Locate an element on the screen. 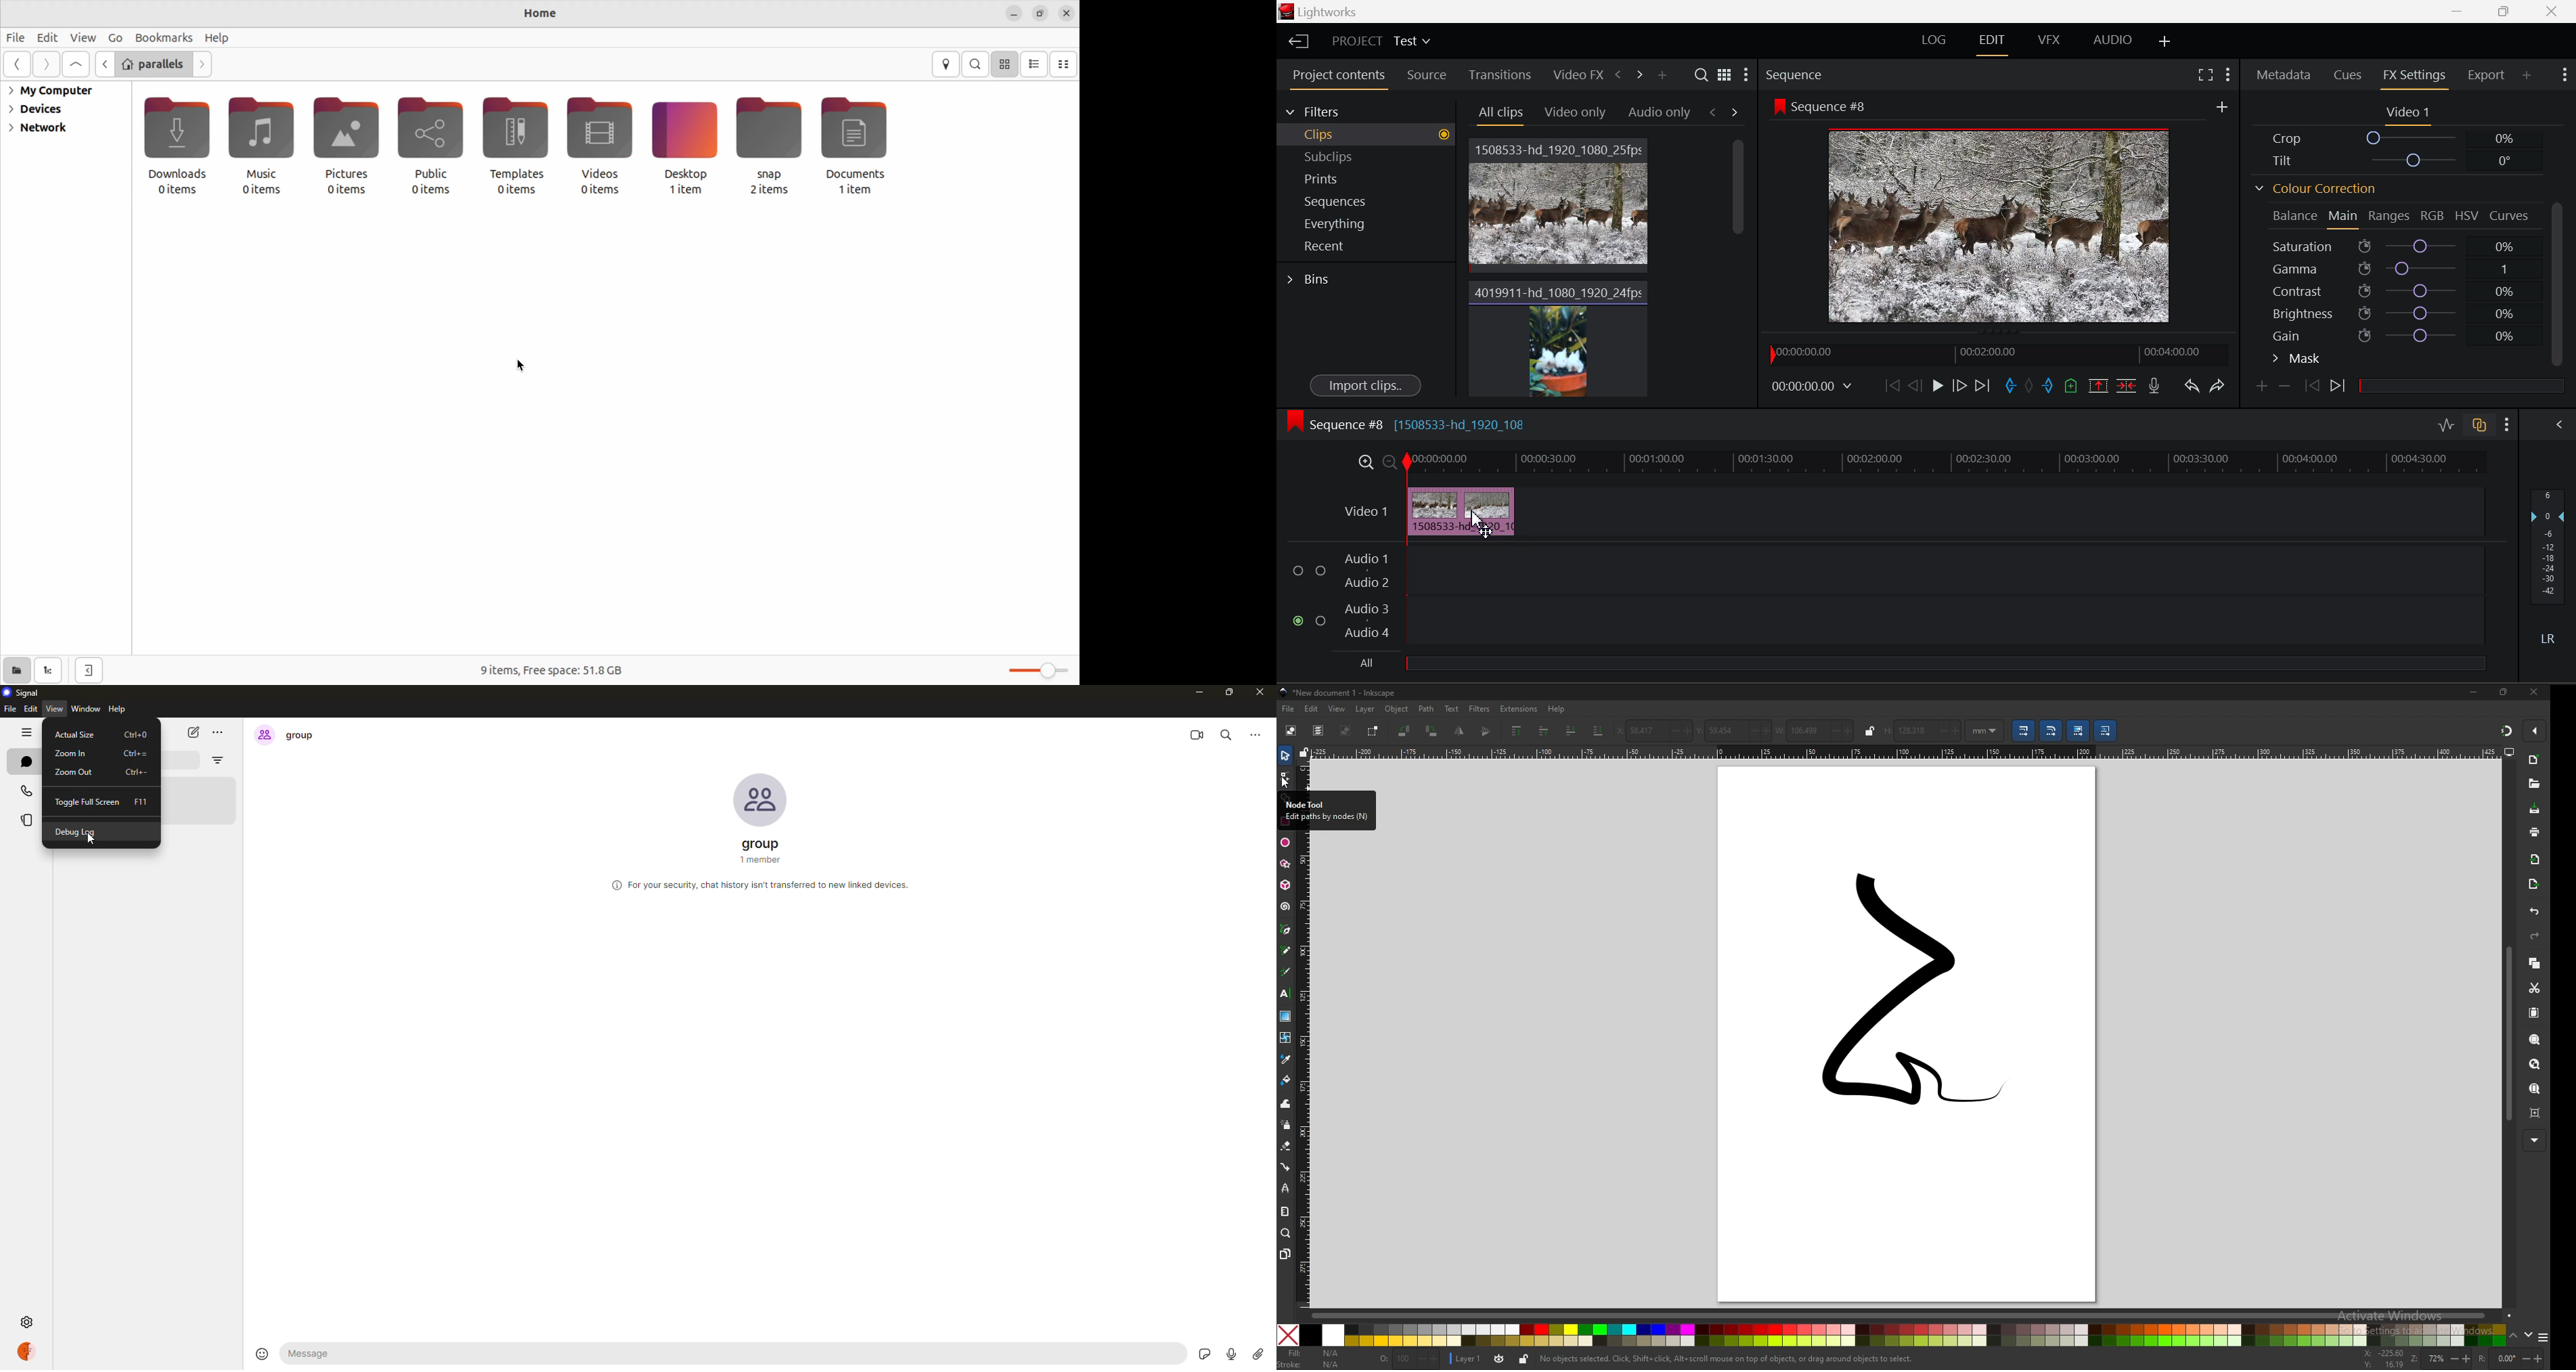 The height and width of the screenshot is (1372, 2576). Export is located at coordinates (2487, 76).